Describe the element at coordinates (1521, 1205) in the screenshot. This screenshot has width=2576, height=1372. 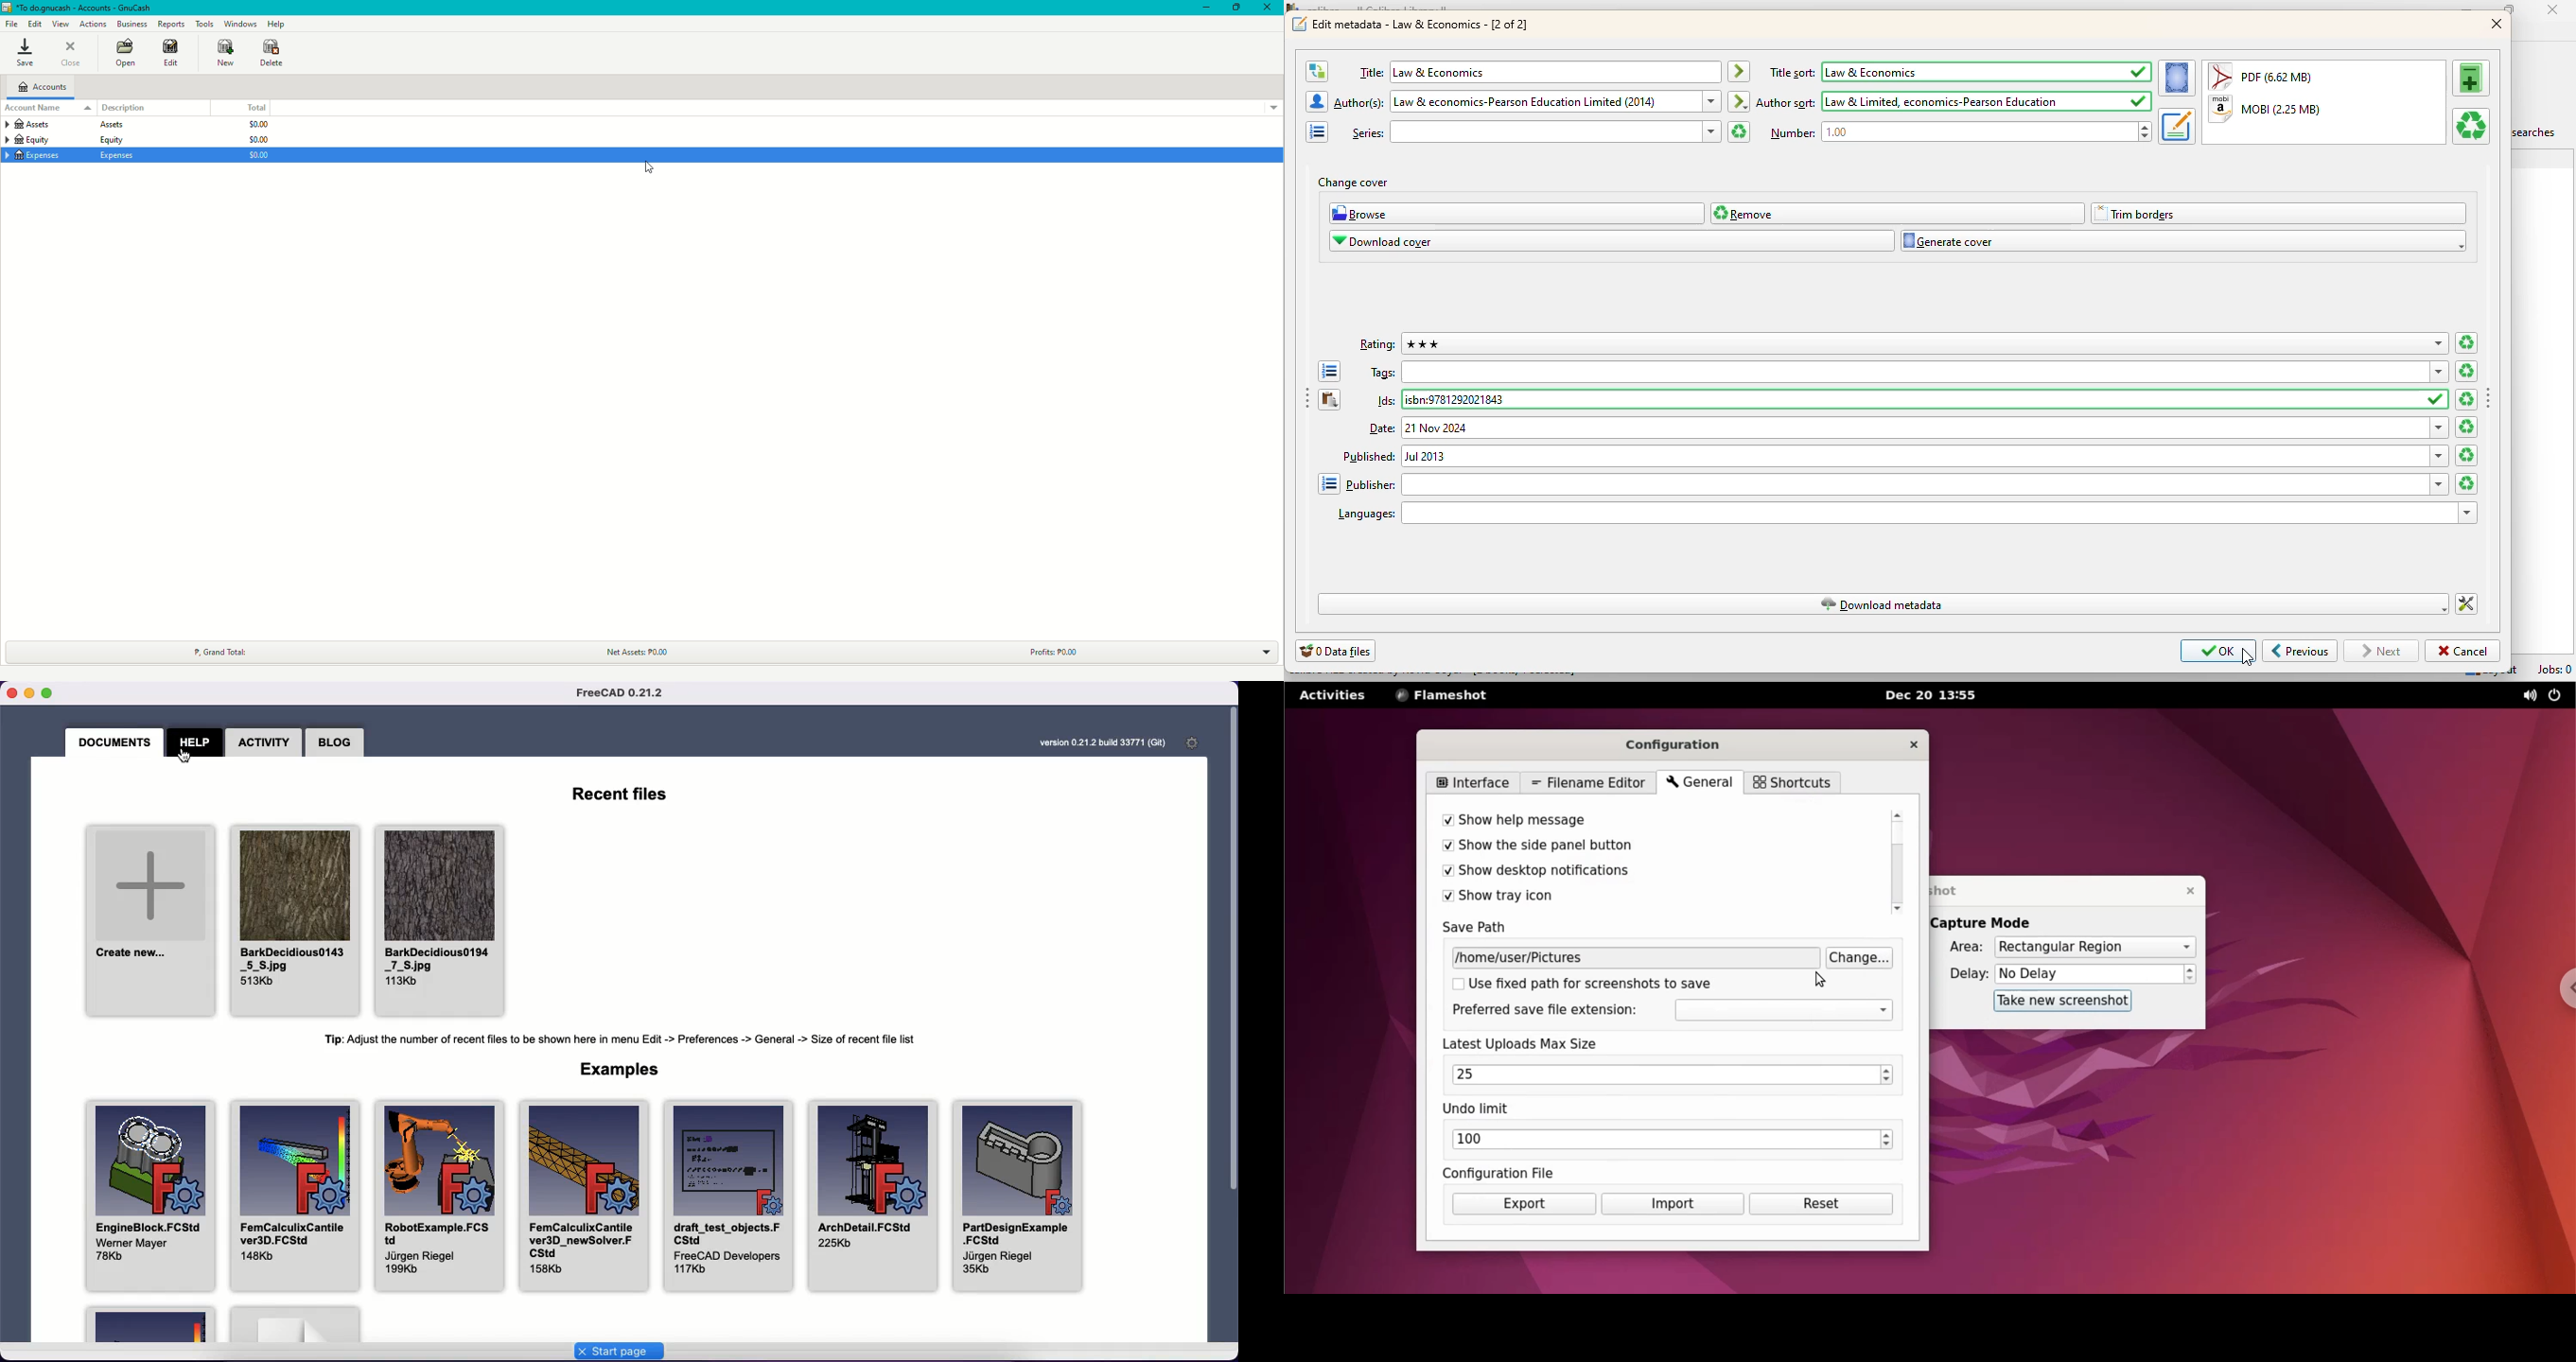
I see `export ` at that location.